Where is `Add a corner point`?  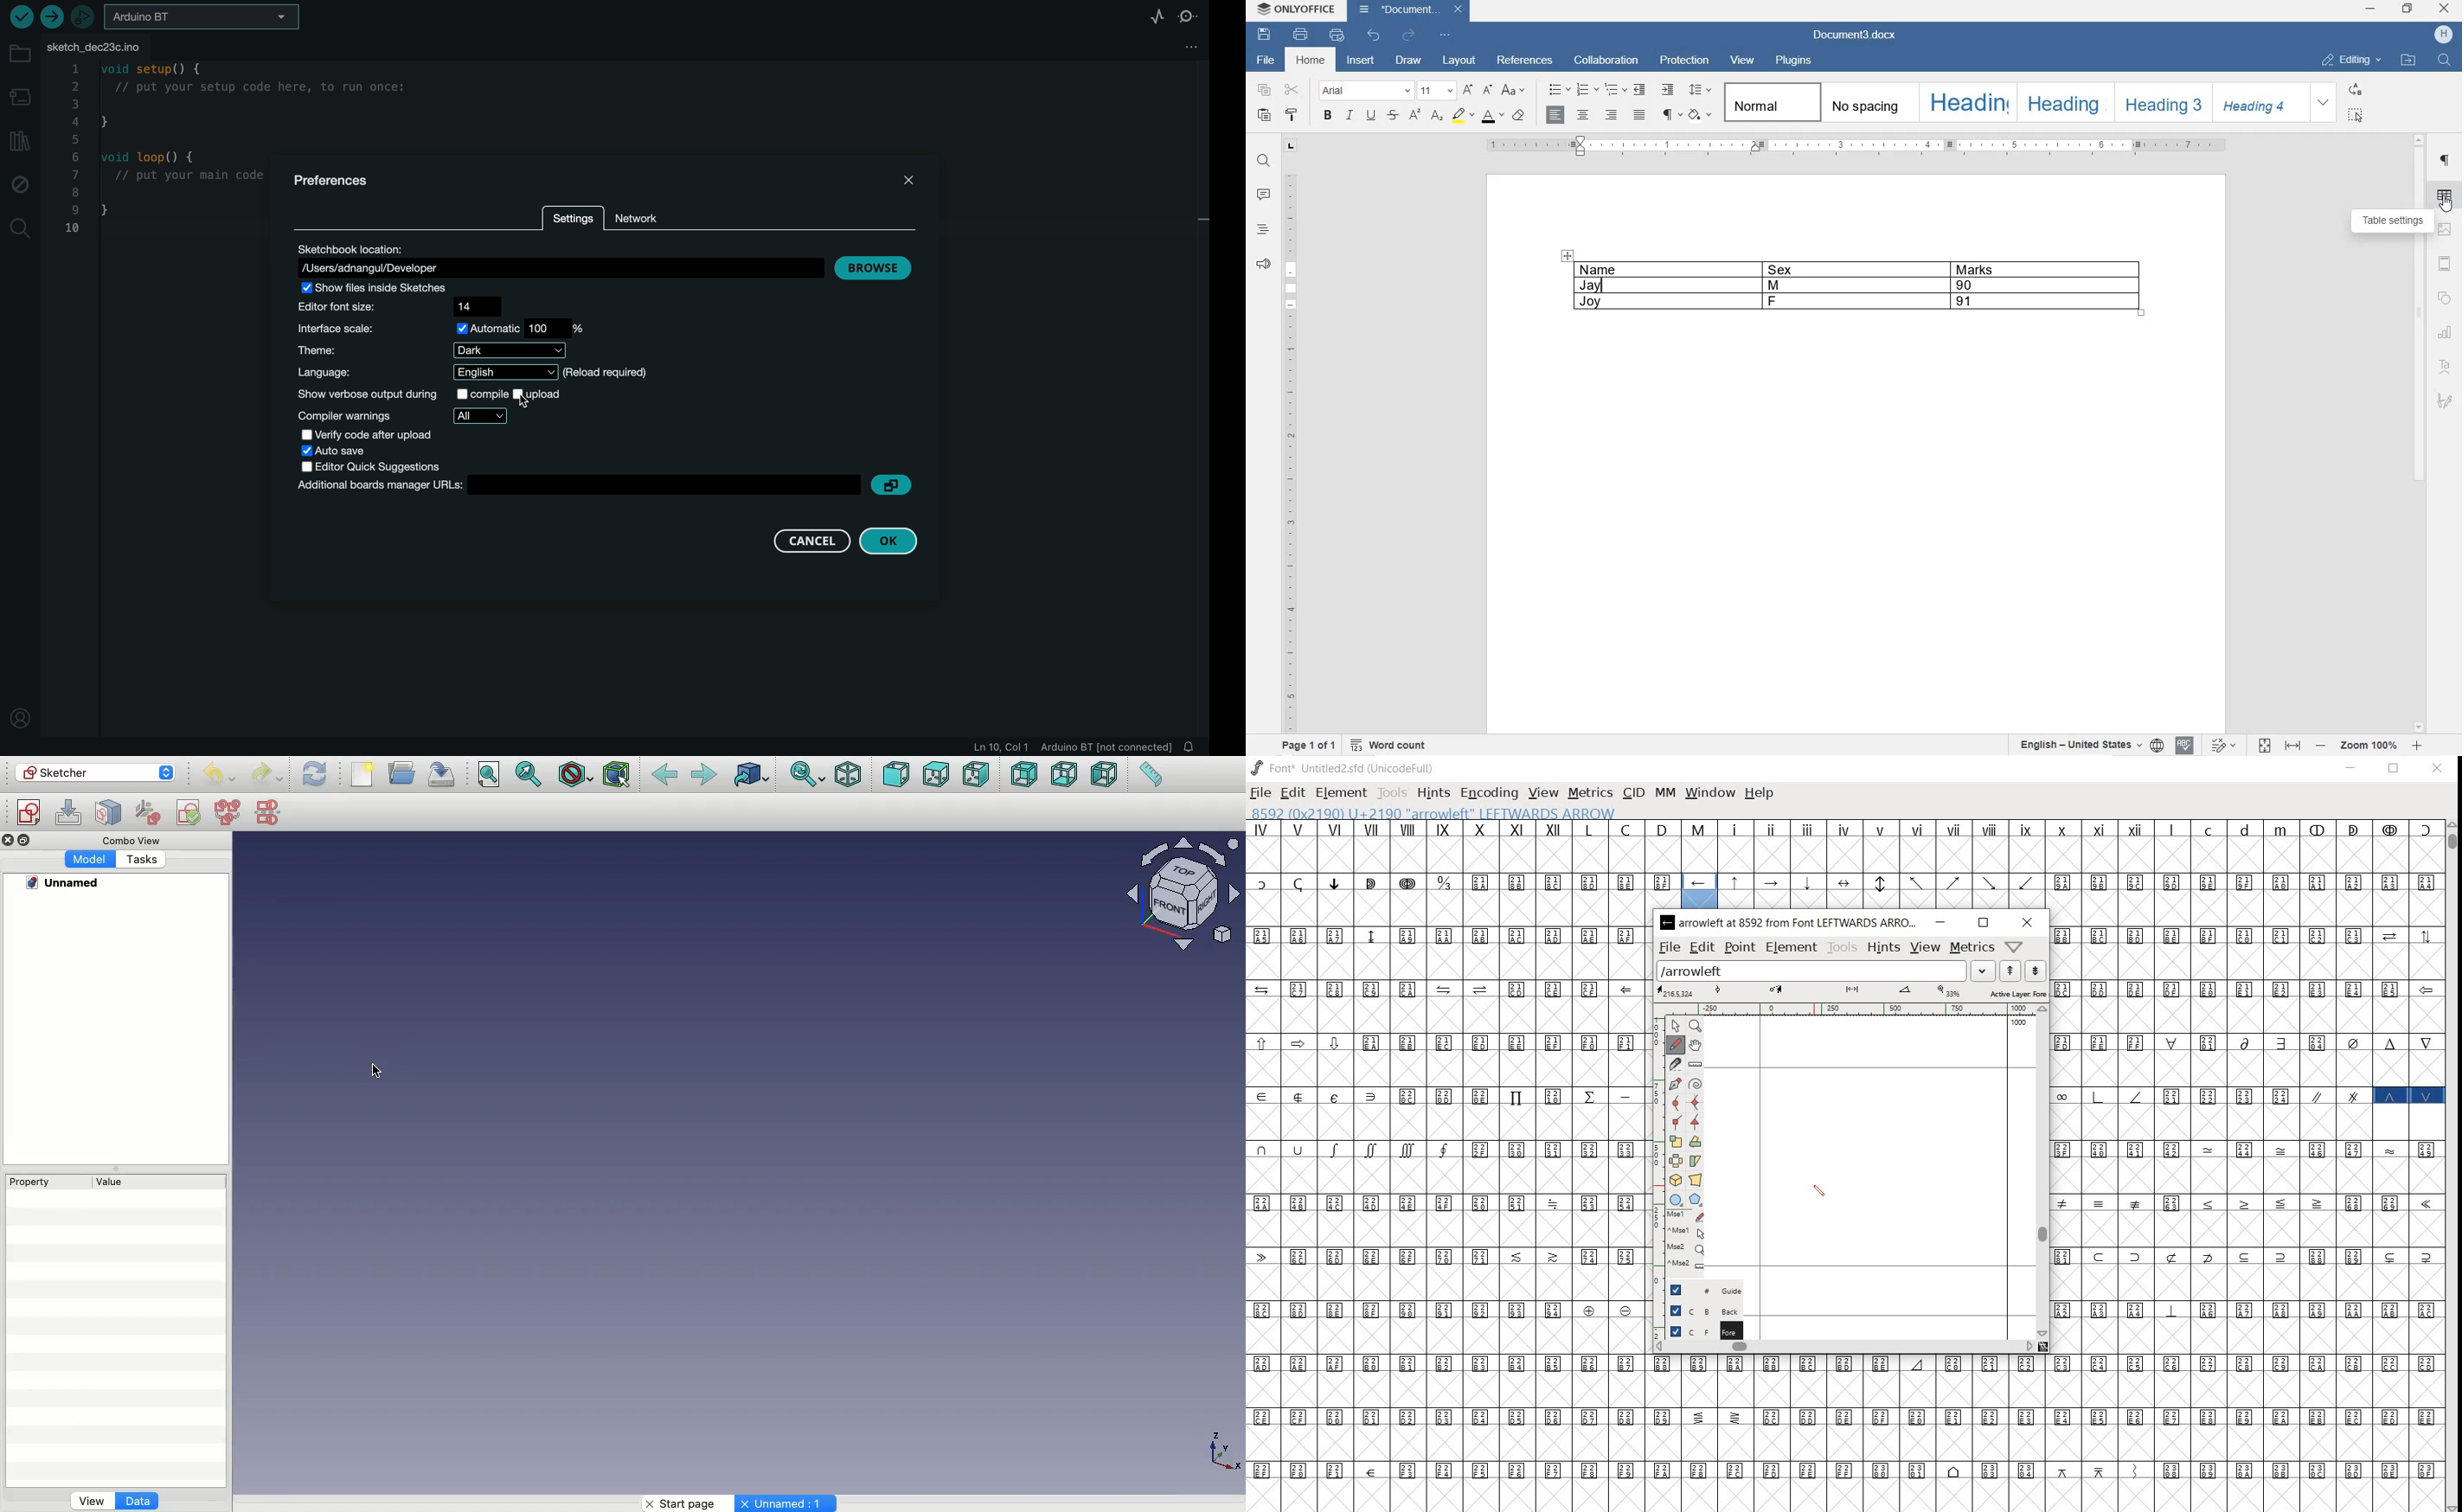
Add a corner point is located at coordinates (1674, 1123).